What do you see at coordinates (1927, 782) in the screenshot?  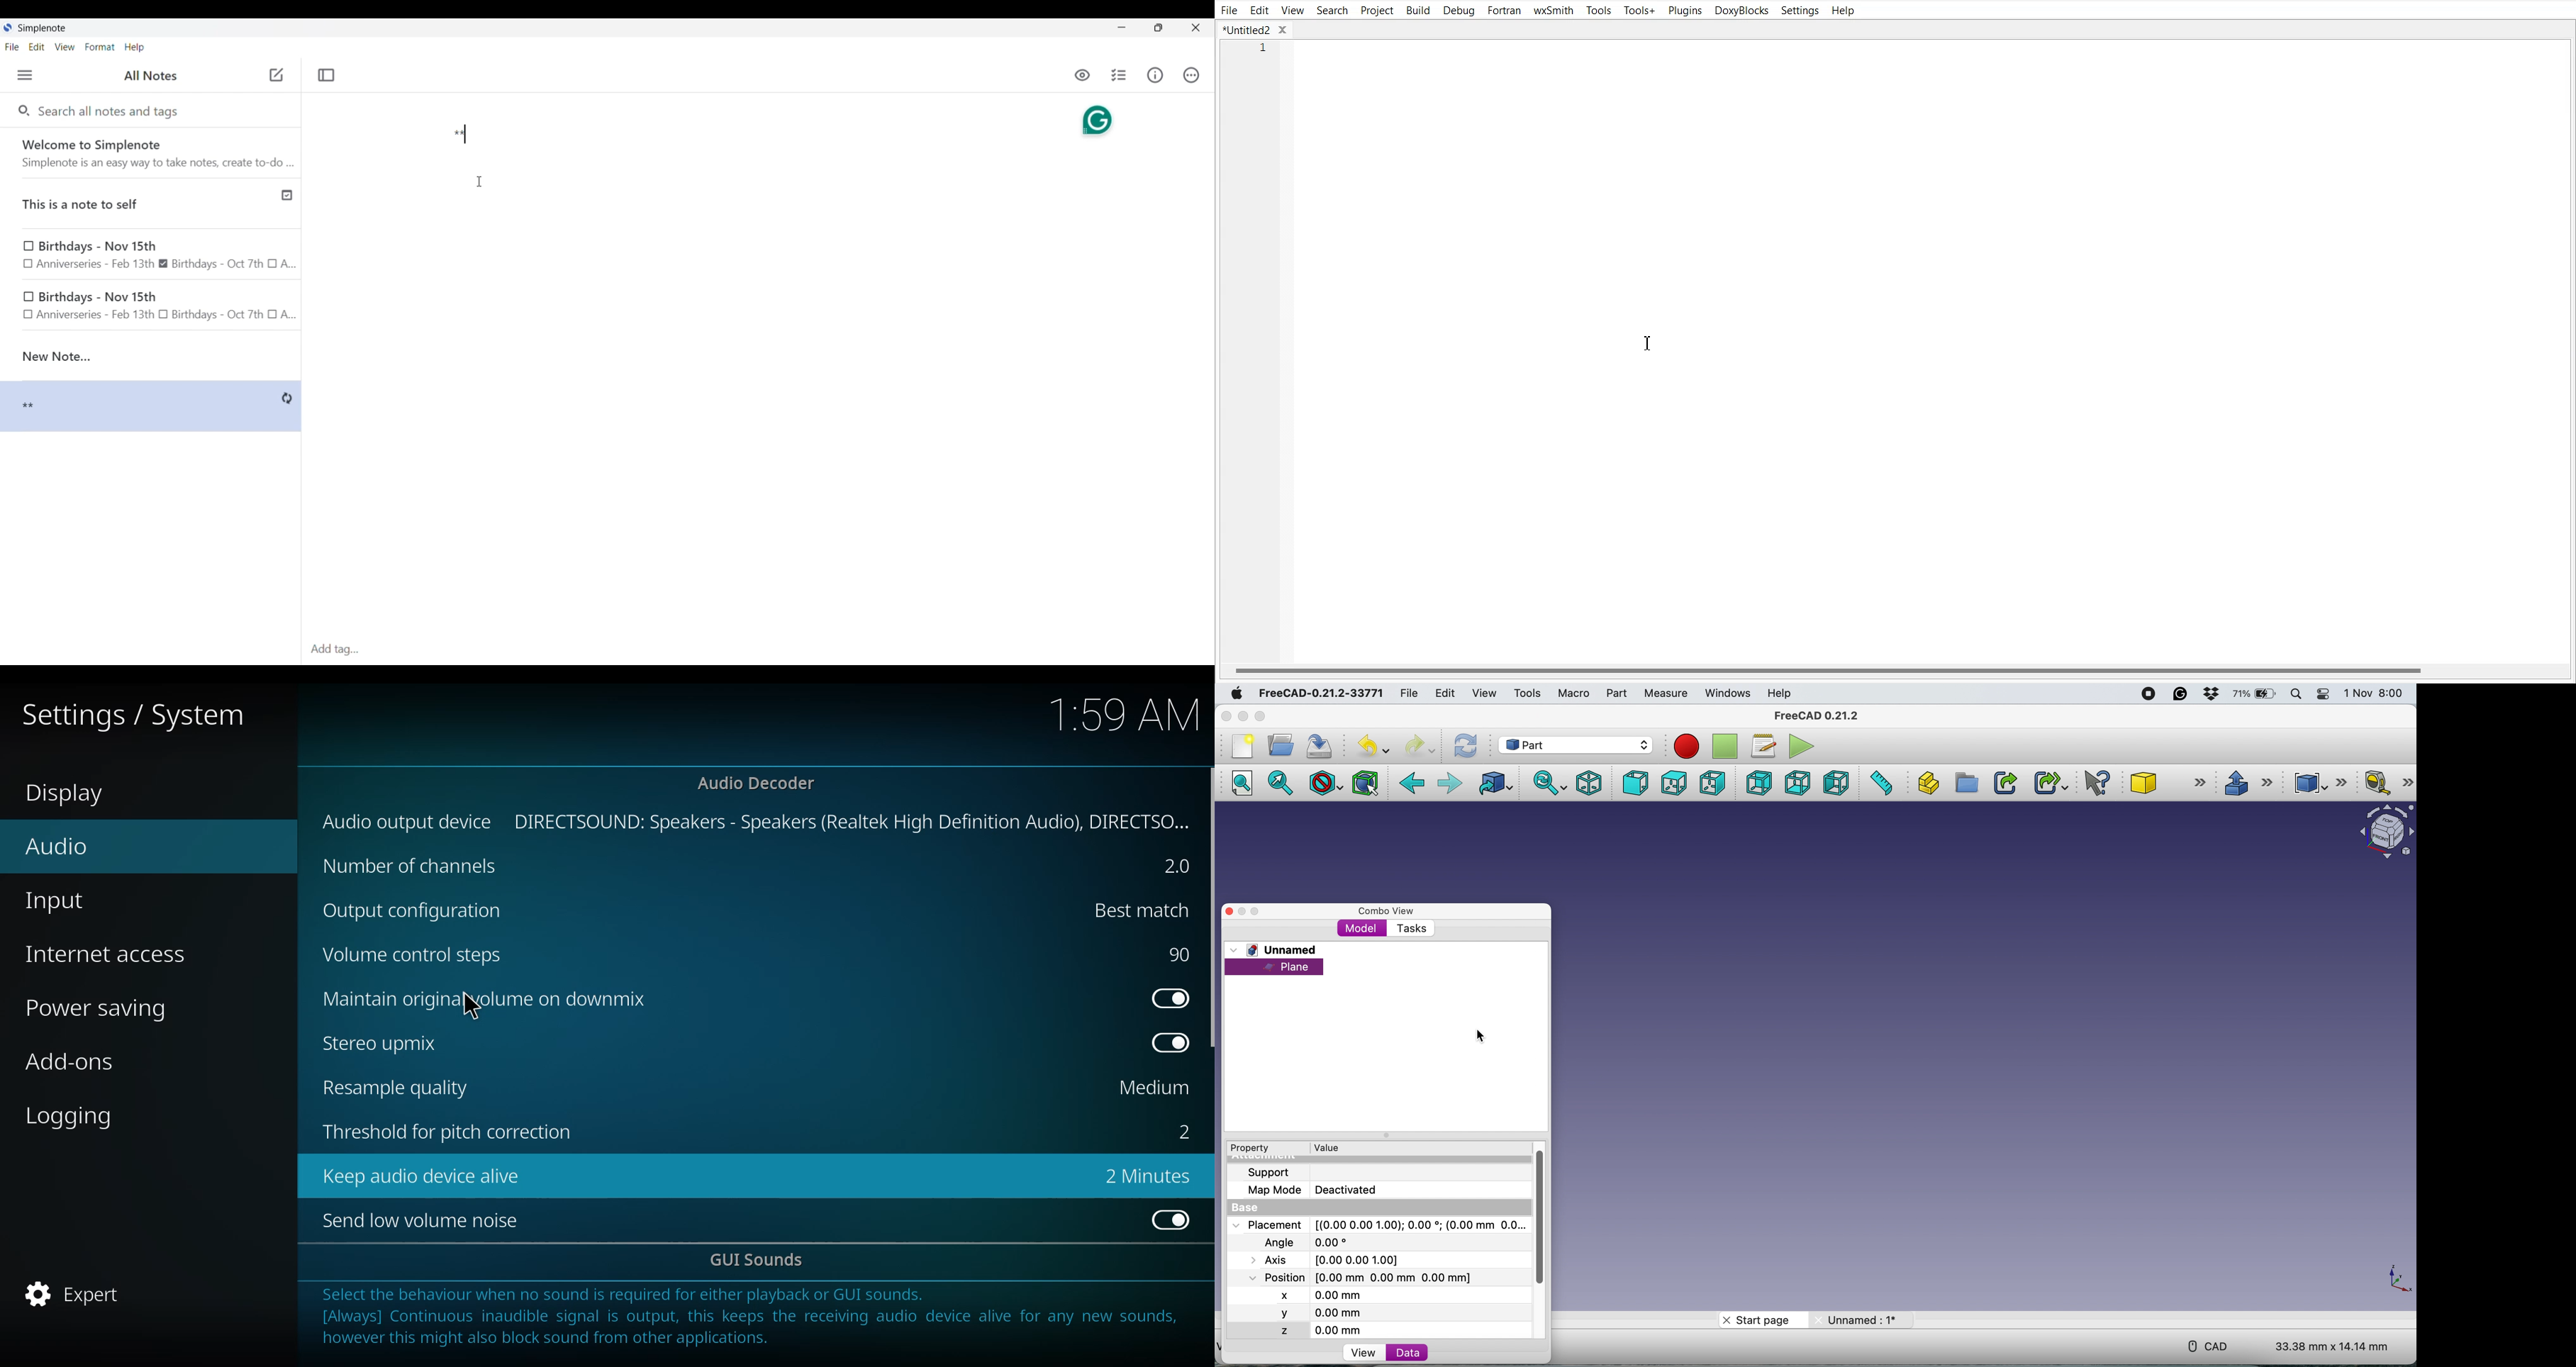 I see `create part` at bounding box center [1927, 782].